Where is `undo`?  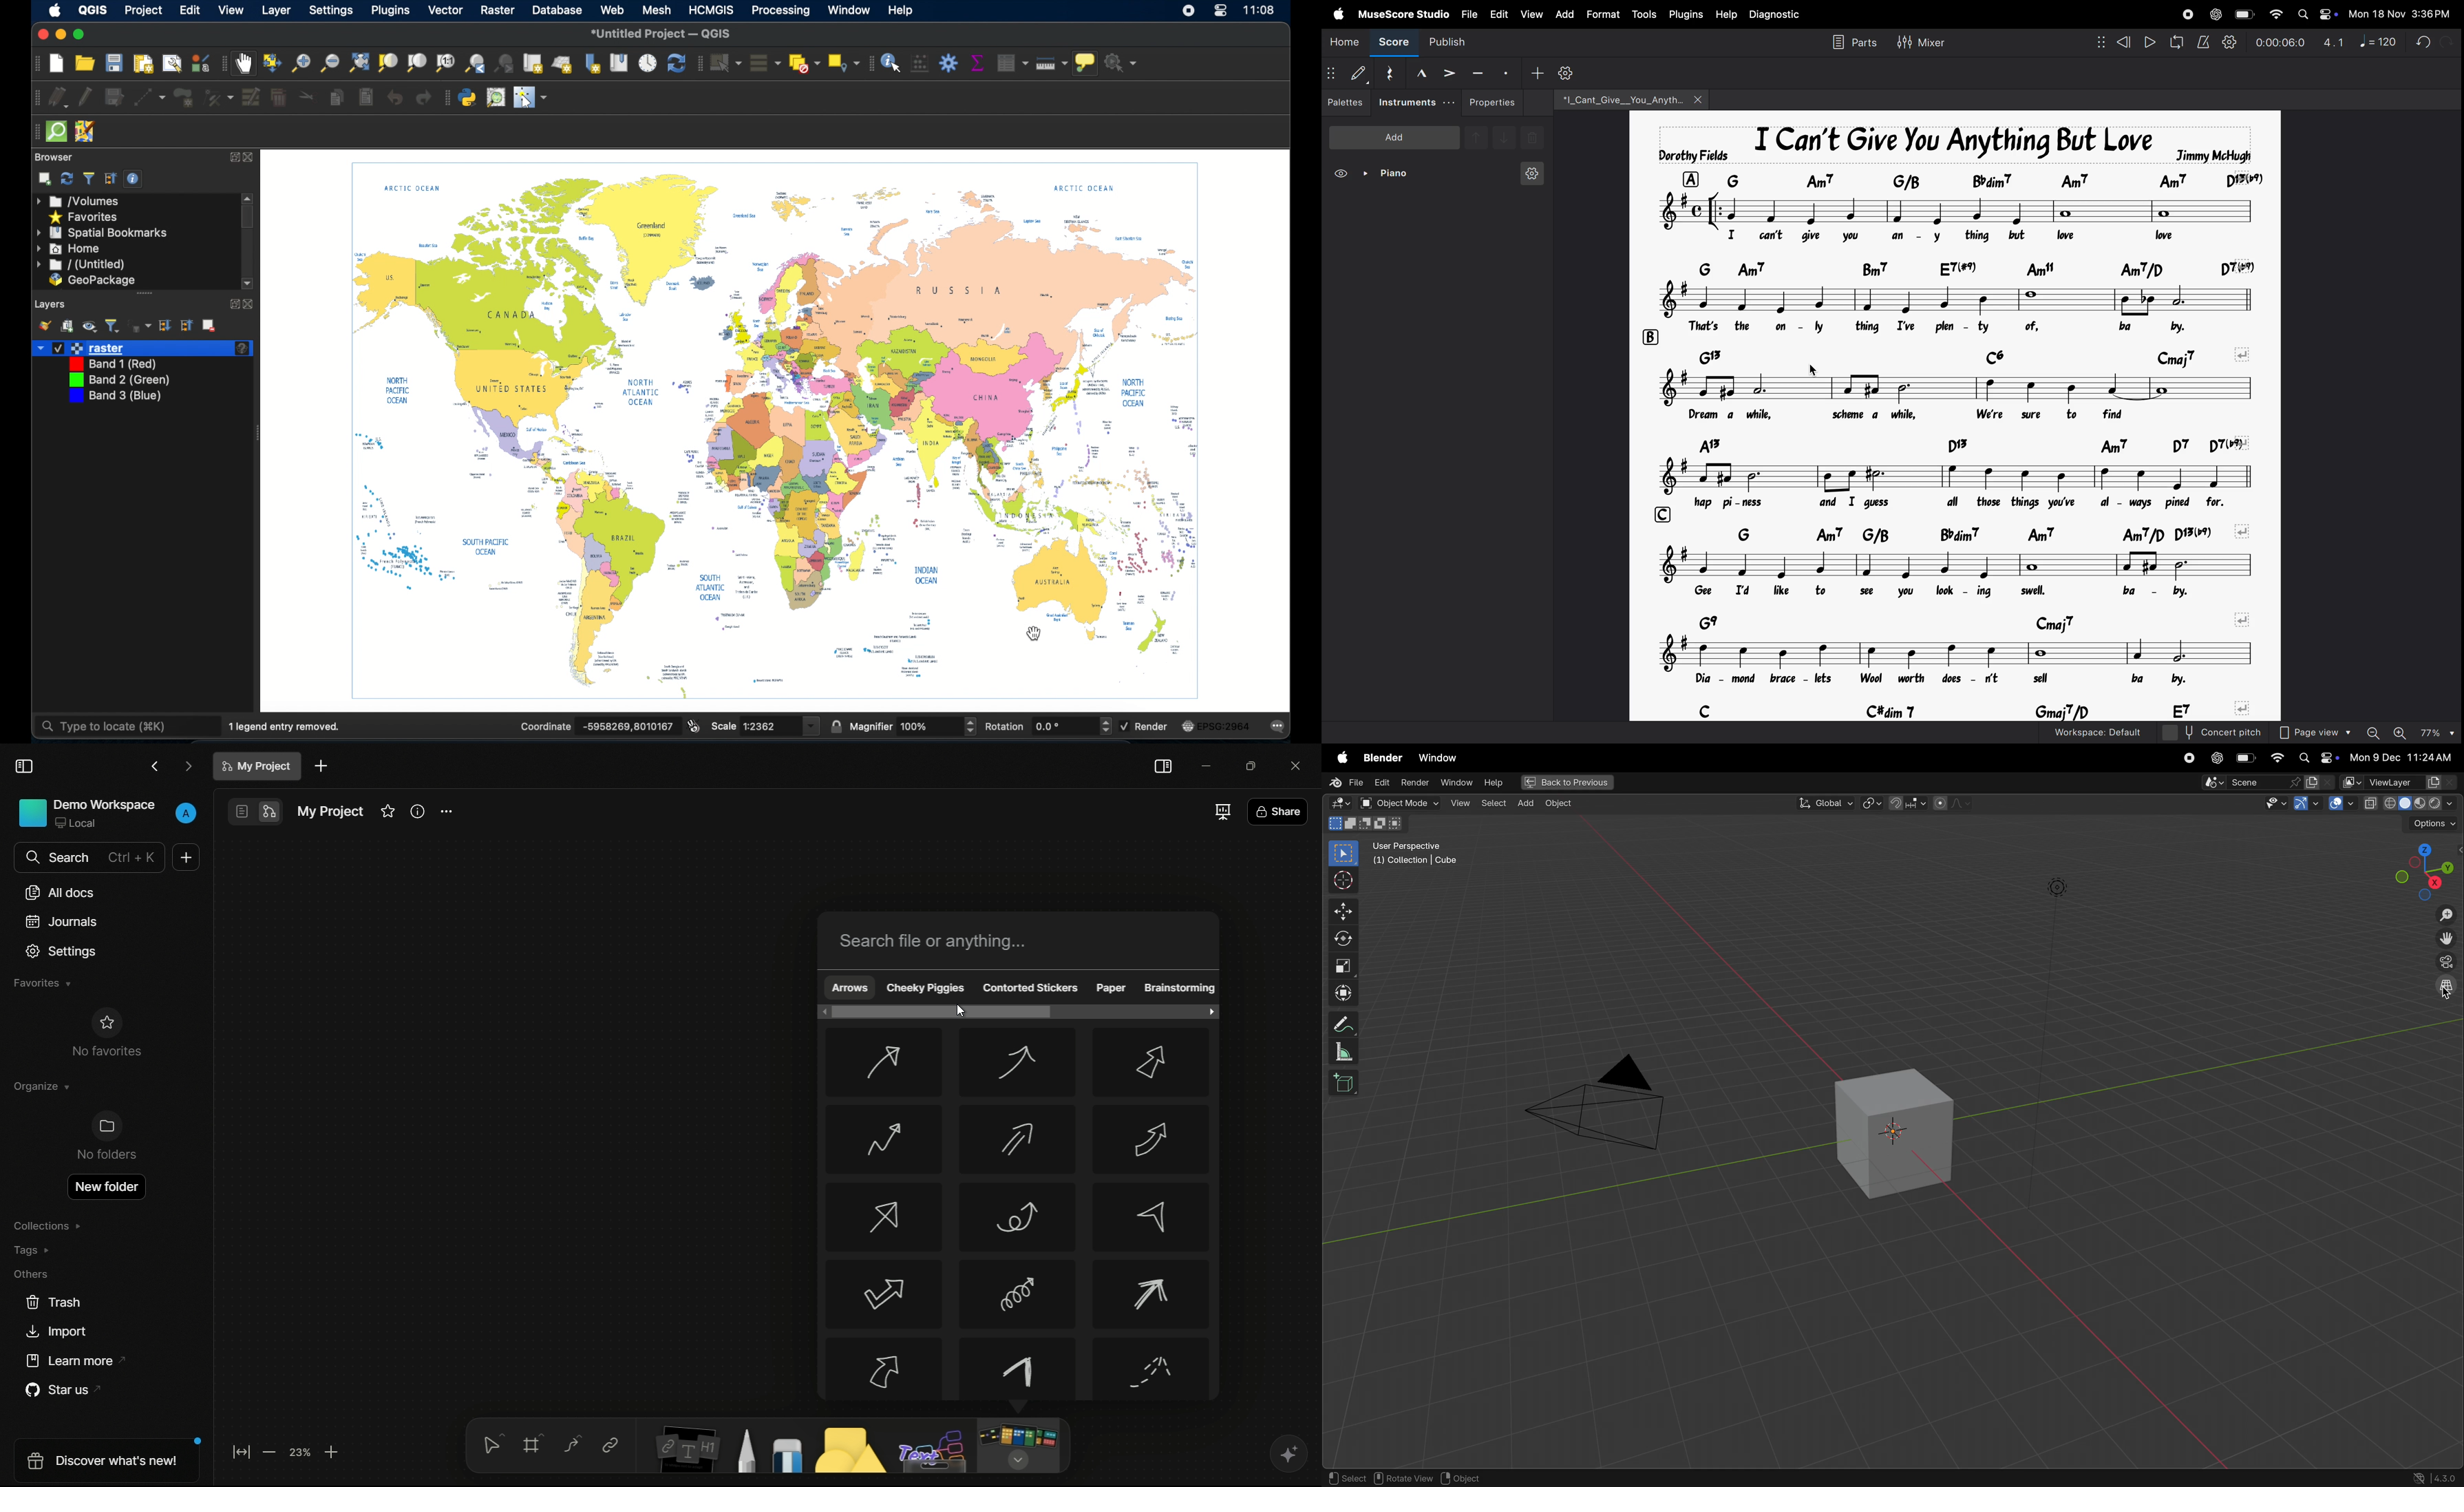 undo is located at coordinates (394, 98).